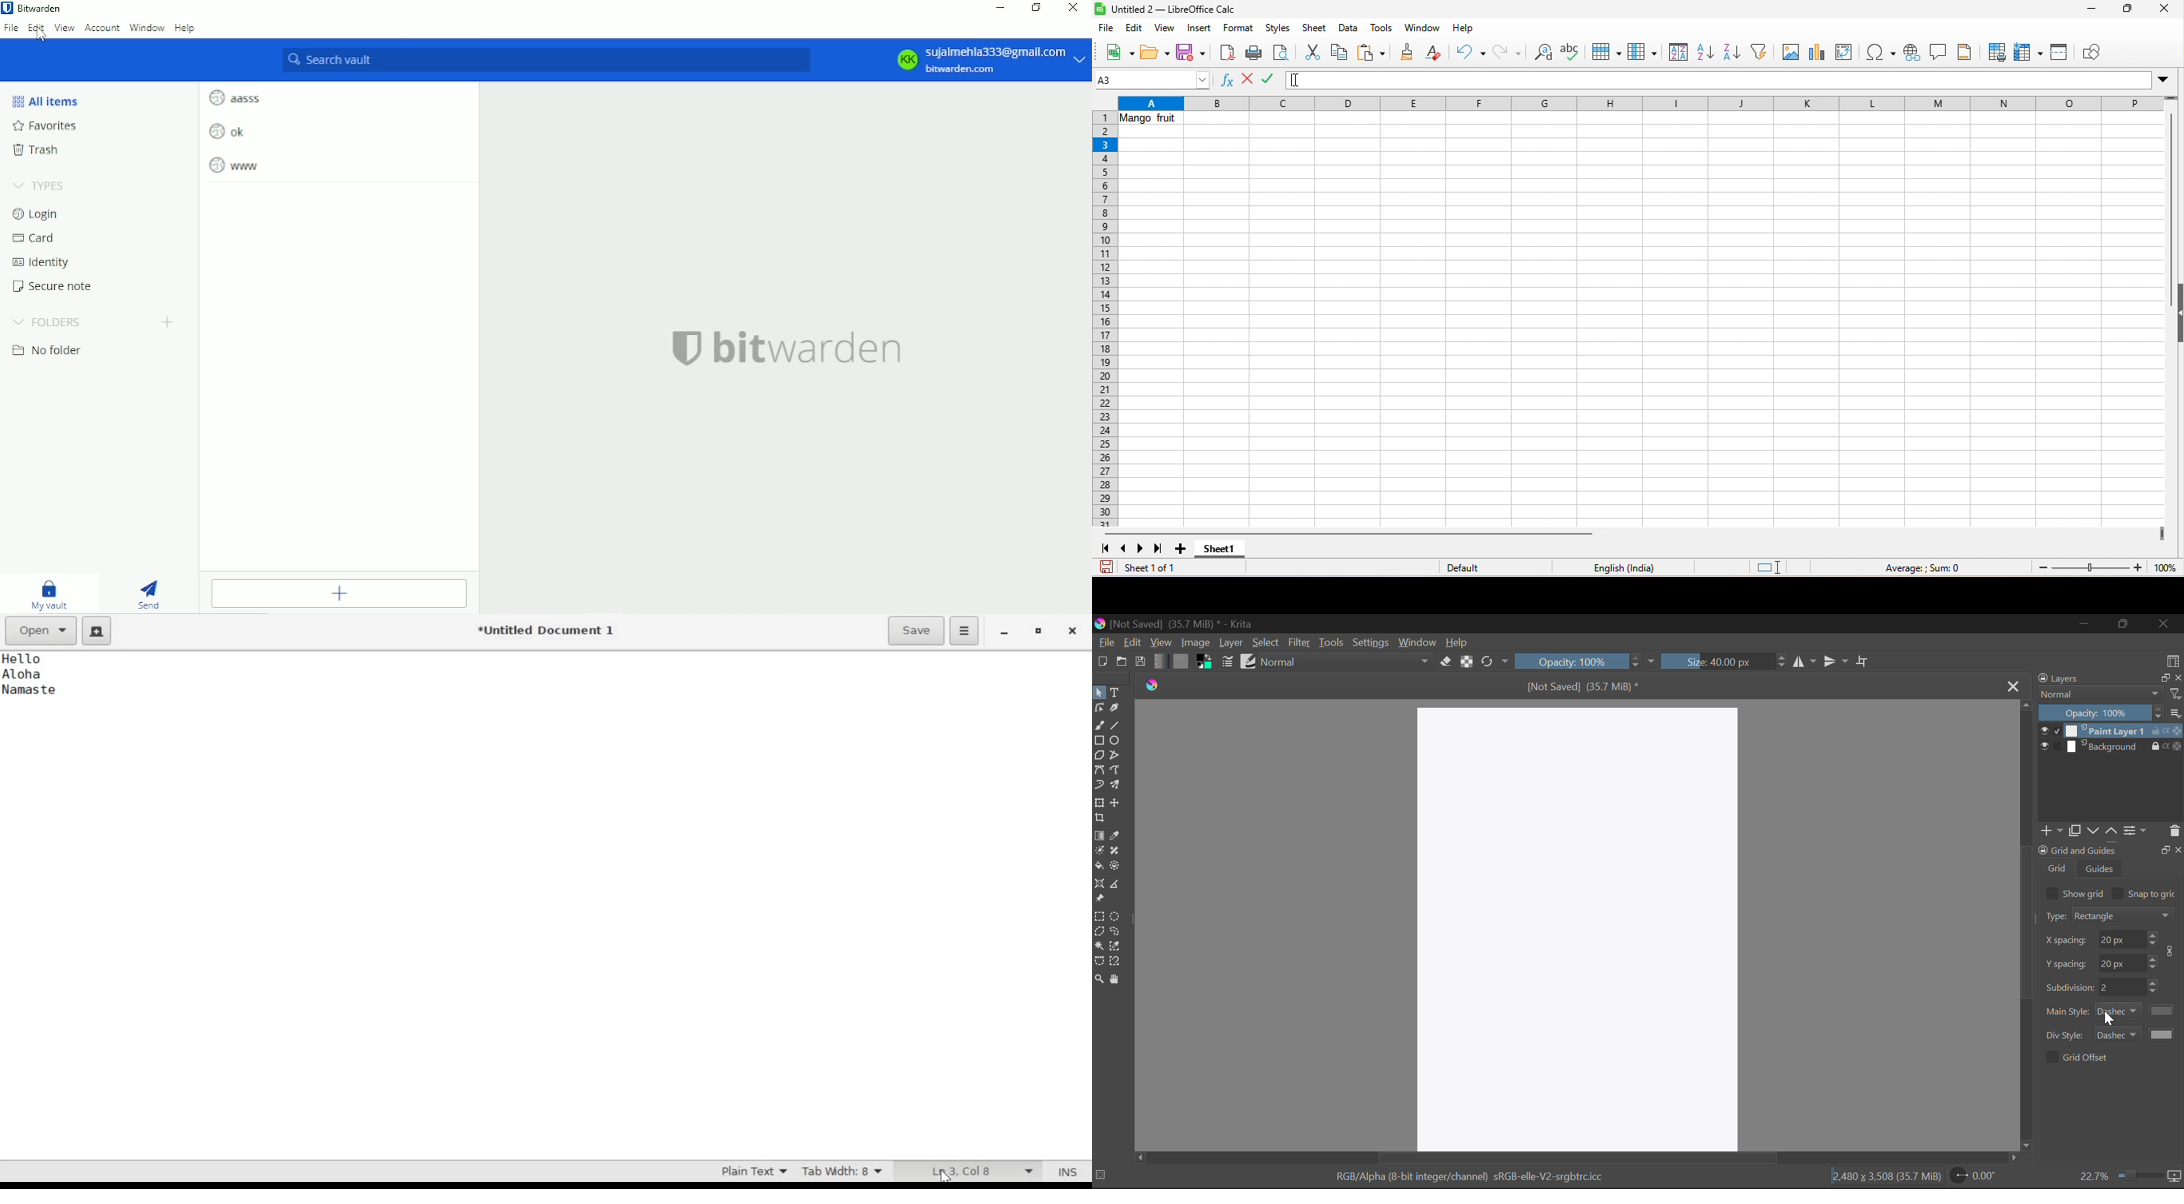  Describe the element at coordinates (1106, 643) in the screenshot. I see `File` at that location.